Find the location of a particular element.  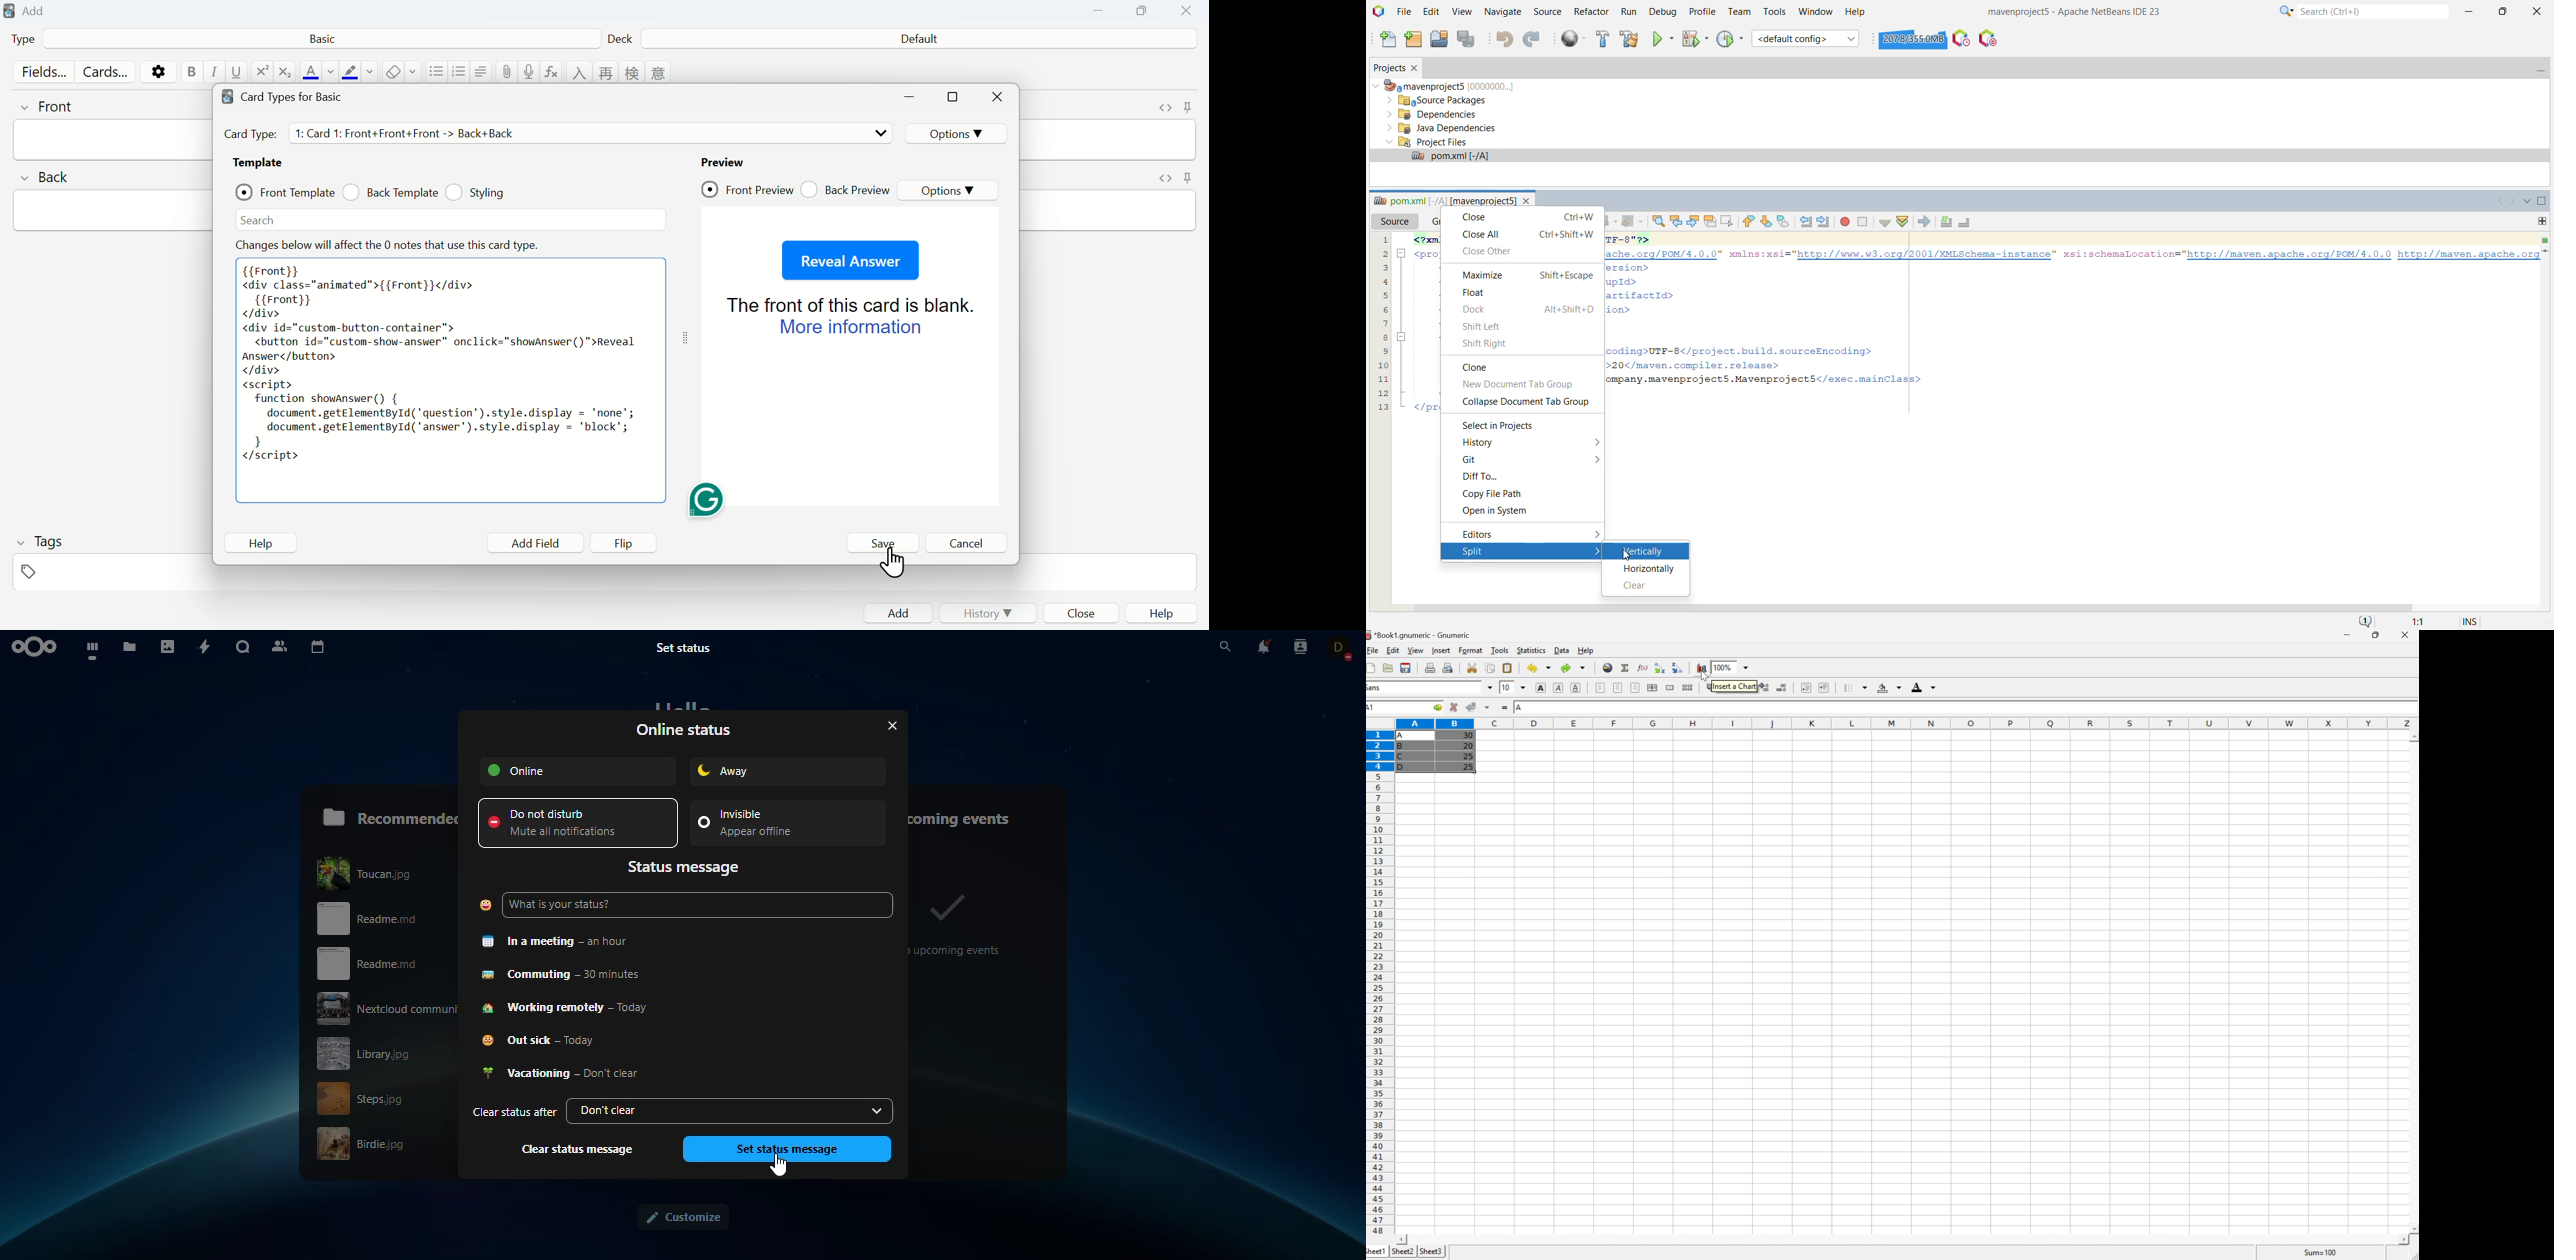

A is located at coordinates (1520, 708).